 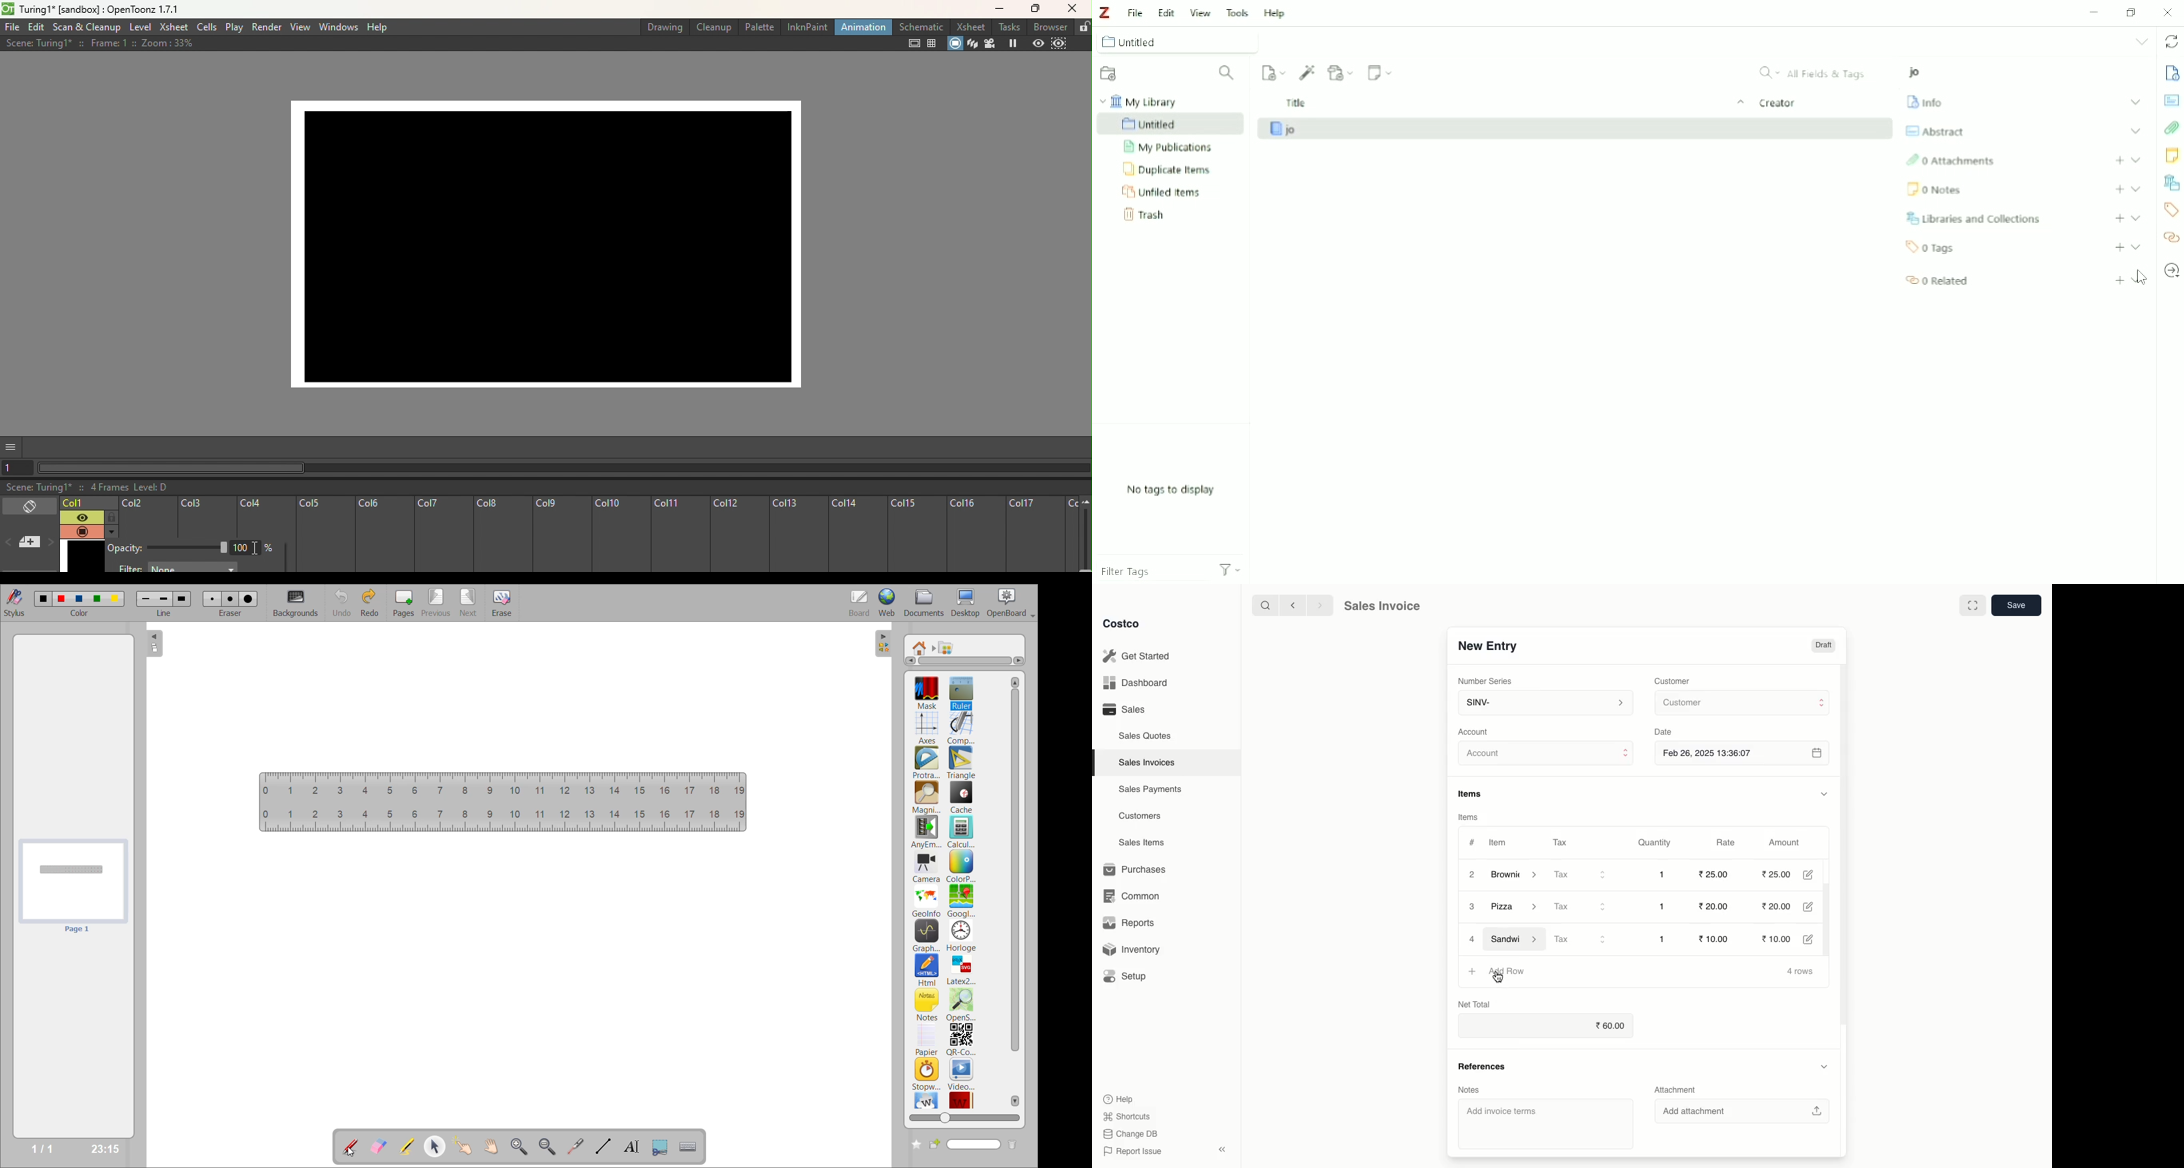 I want to click on Creator, so click(x=1793, y=102).